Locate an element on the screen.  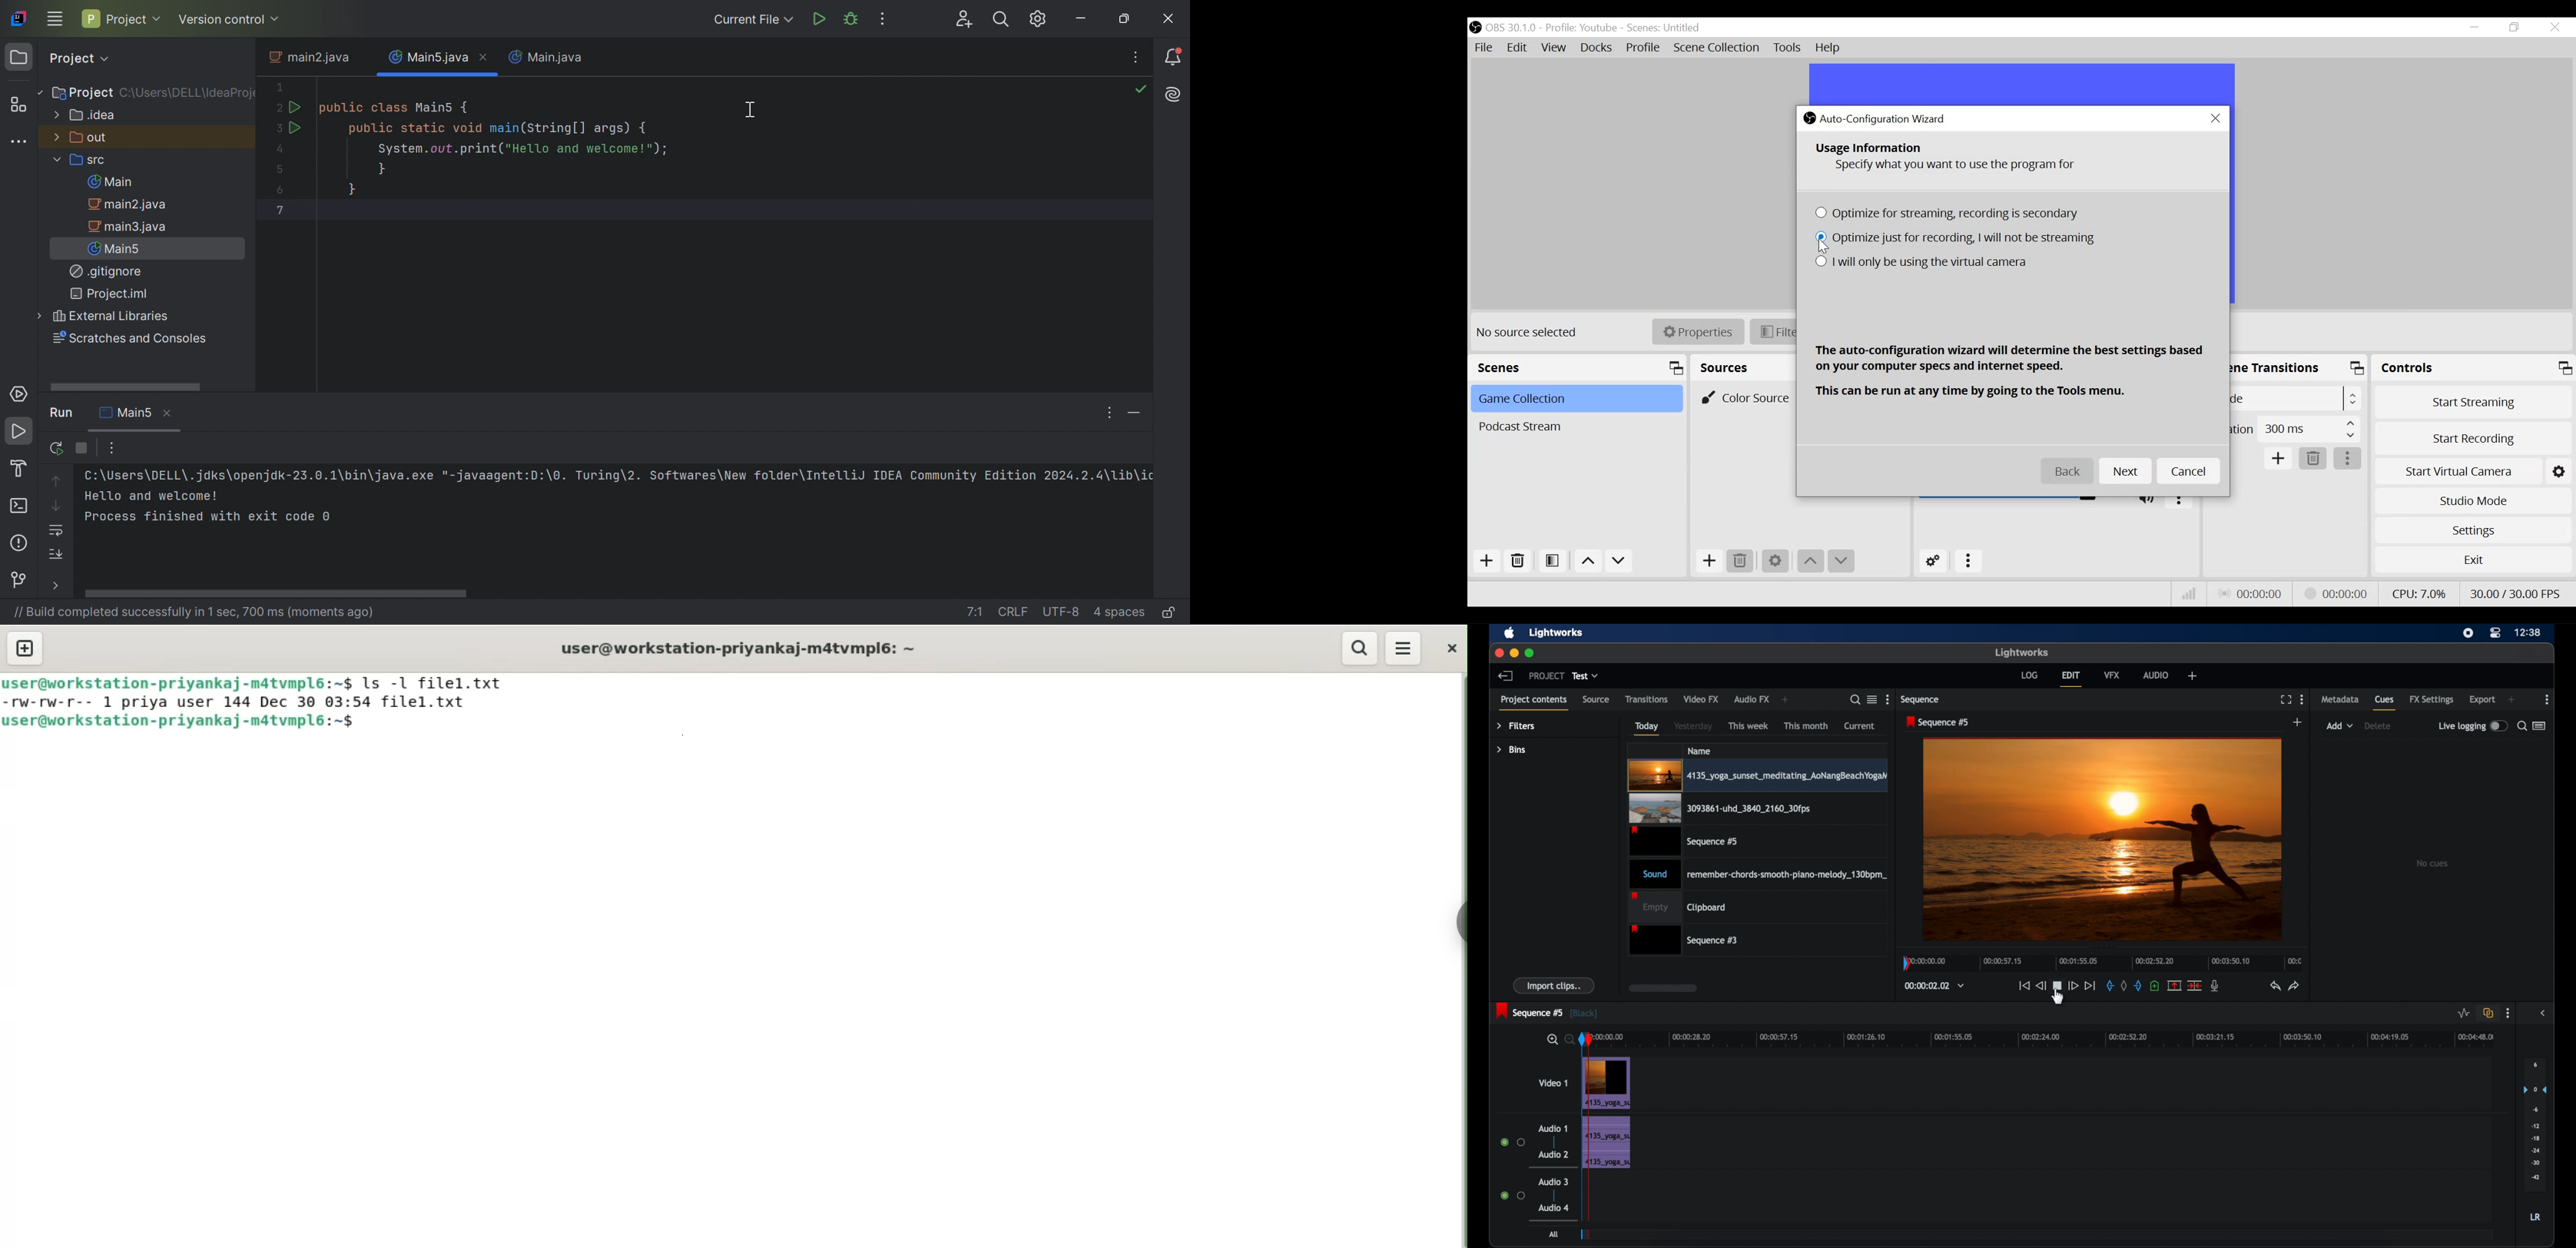
more options is located at coordinates (2348, 459).